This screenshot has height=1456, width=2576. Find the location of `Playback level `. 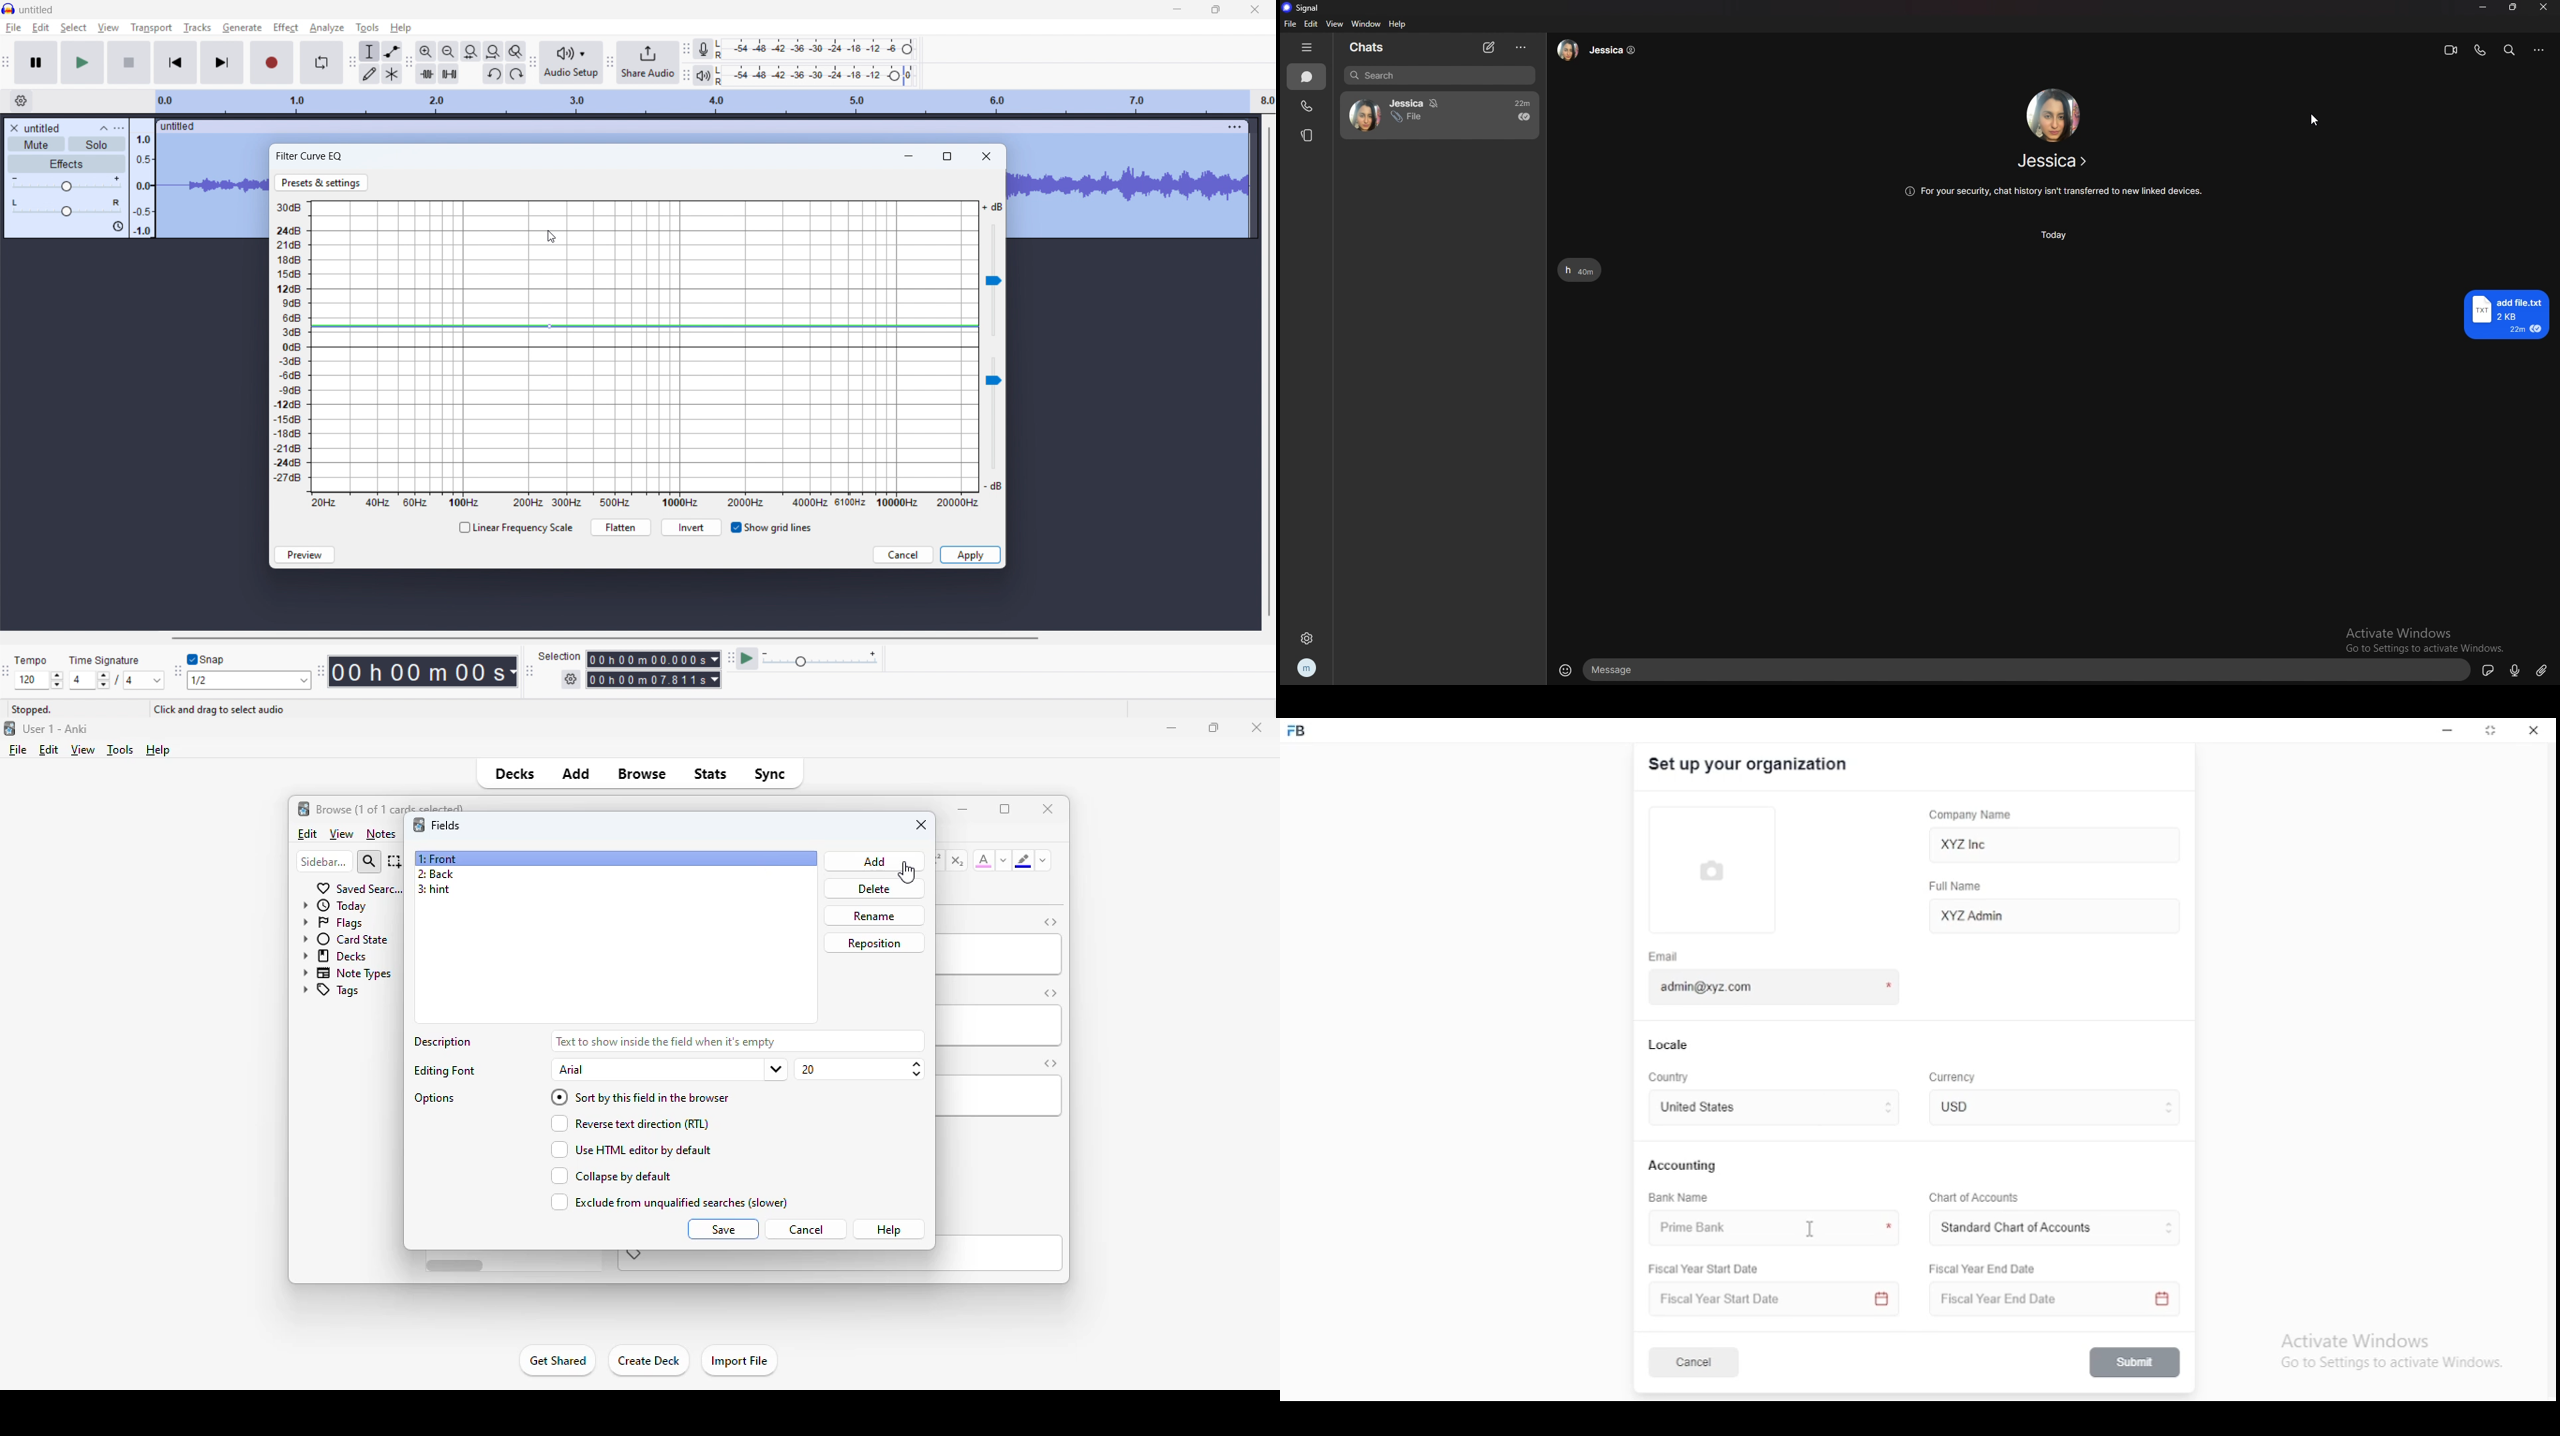

Playback level  is located at coordinates (814, 76).